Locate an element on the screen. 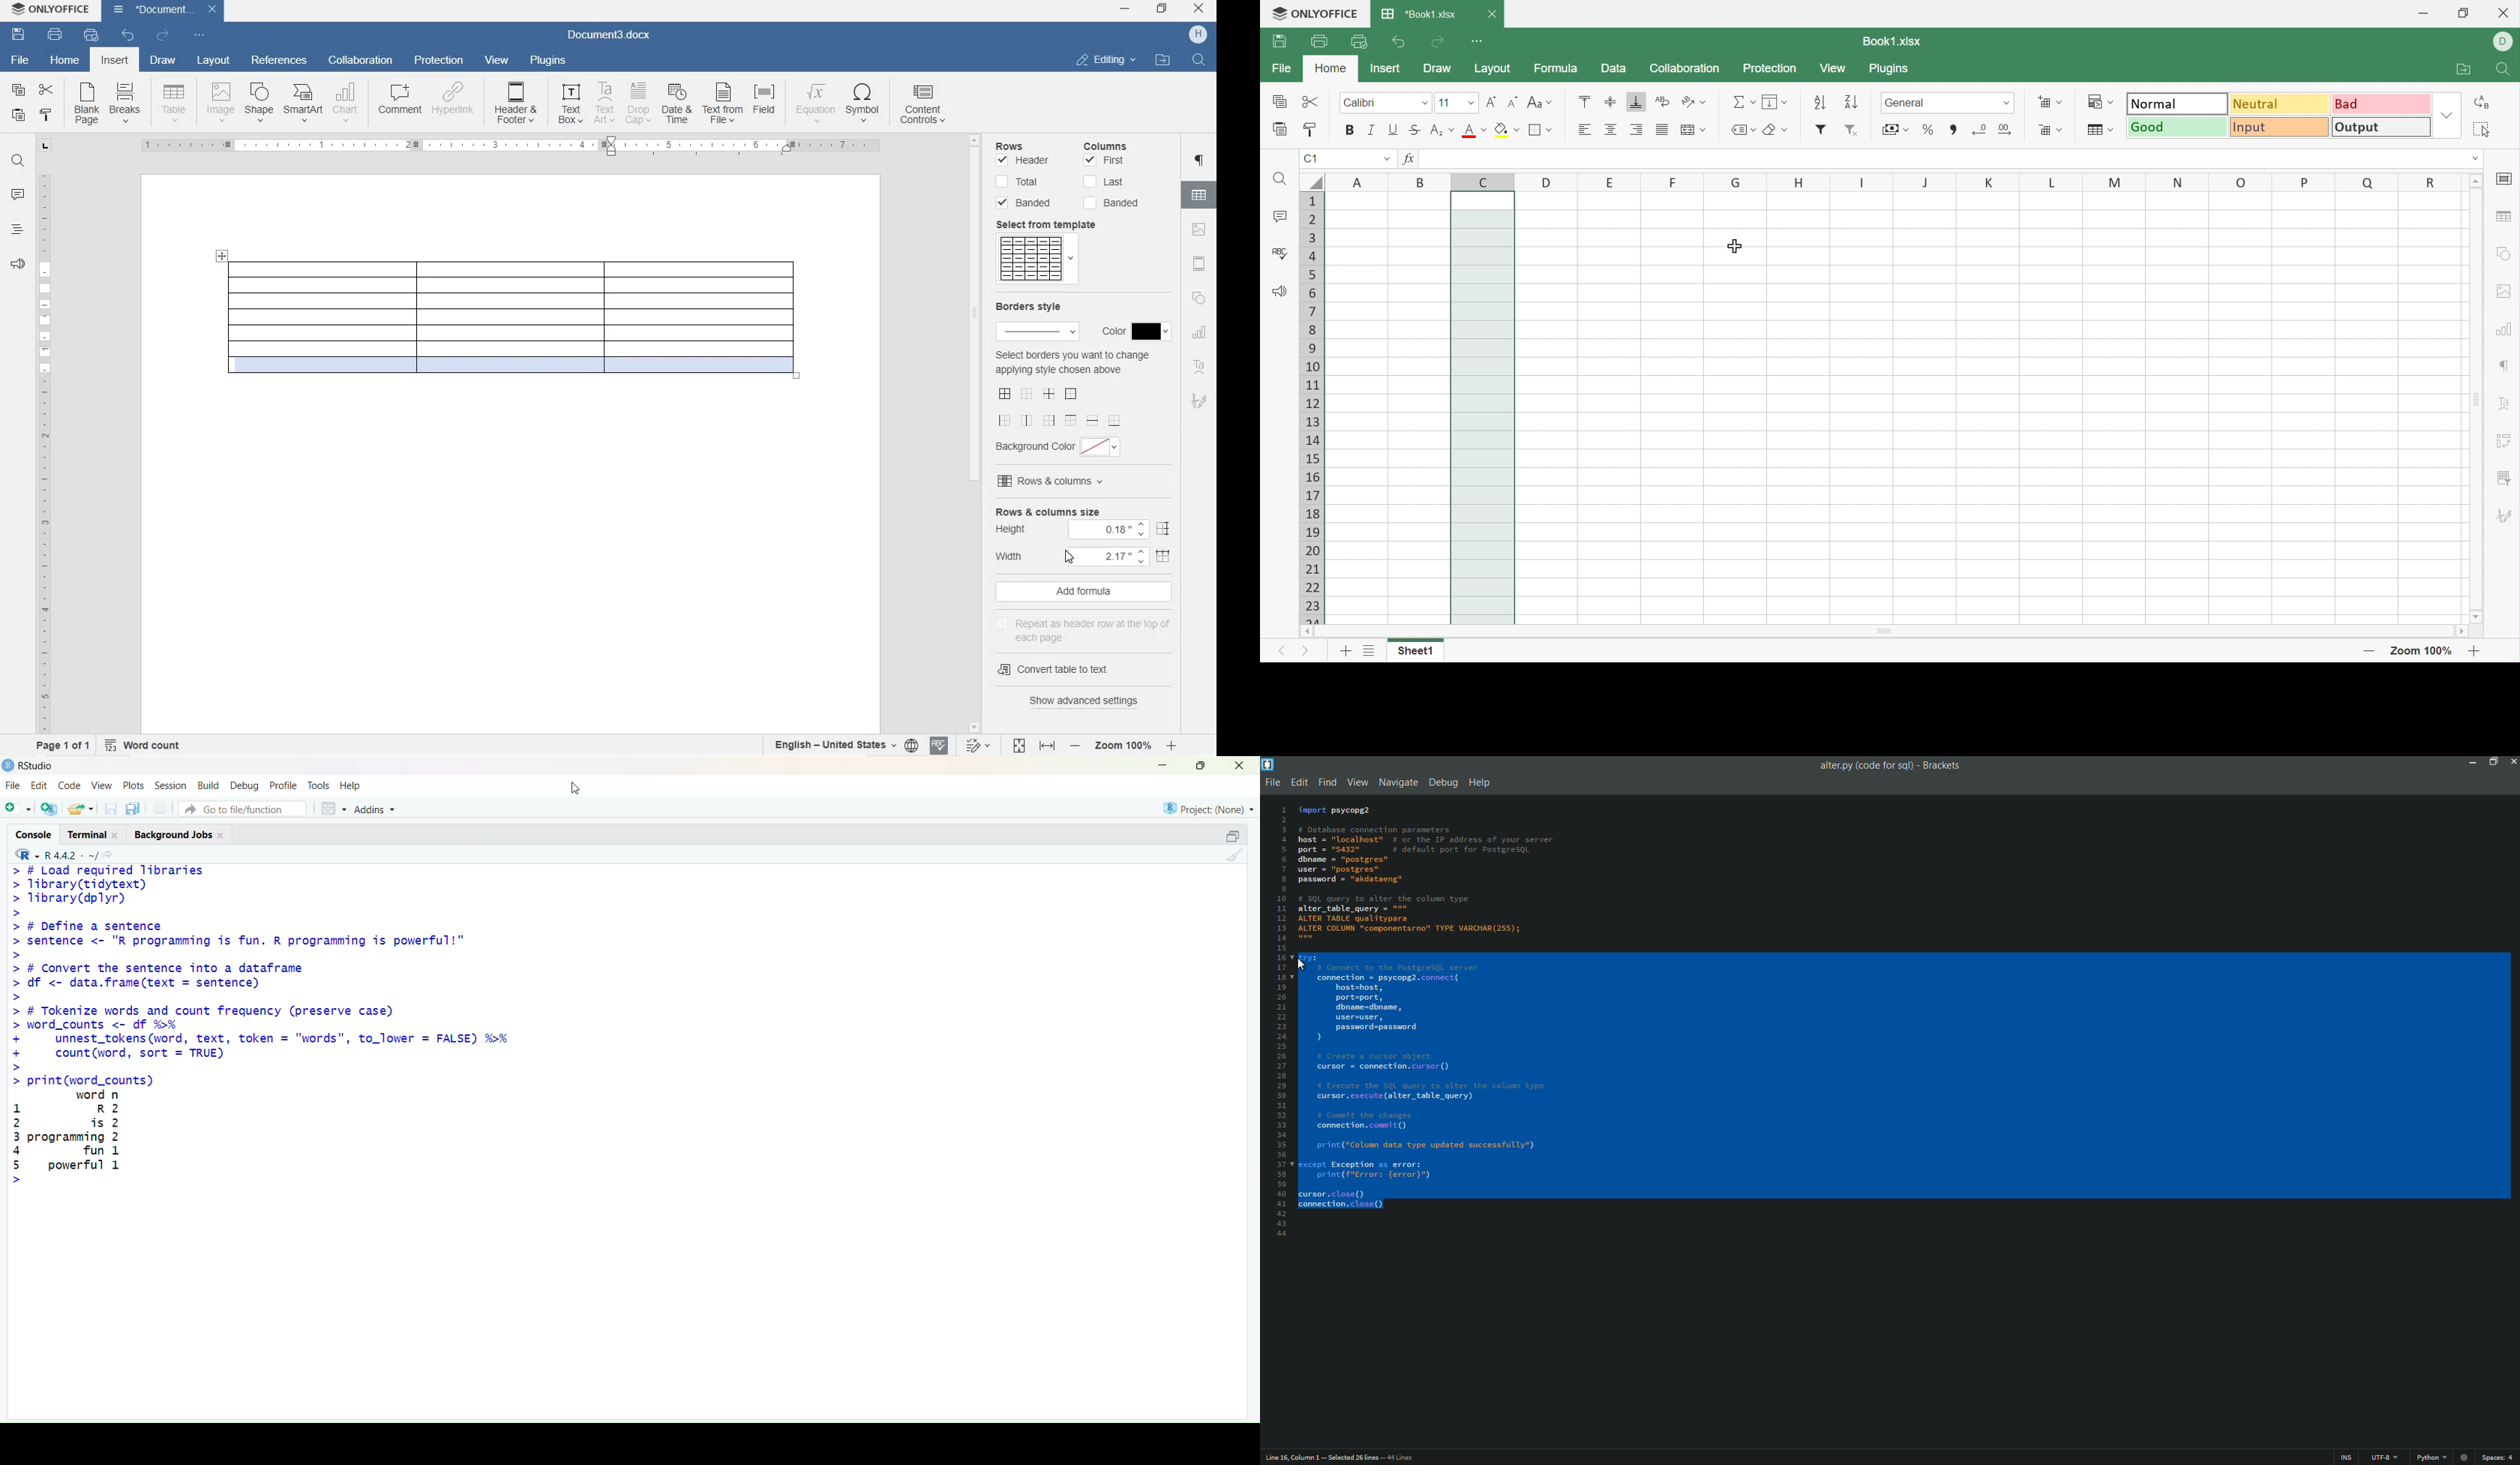 This screenshot has width=2520, height=1484. background jobs is located at coordinates (180, 836).